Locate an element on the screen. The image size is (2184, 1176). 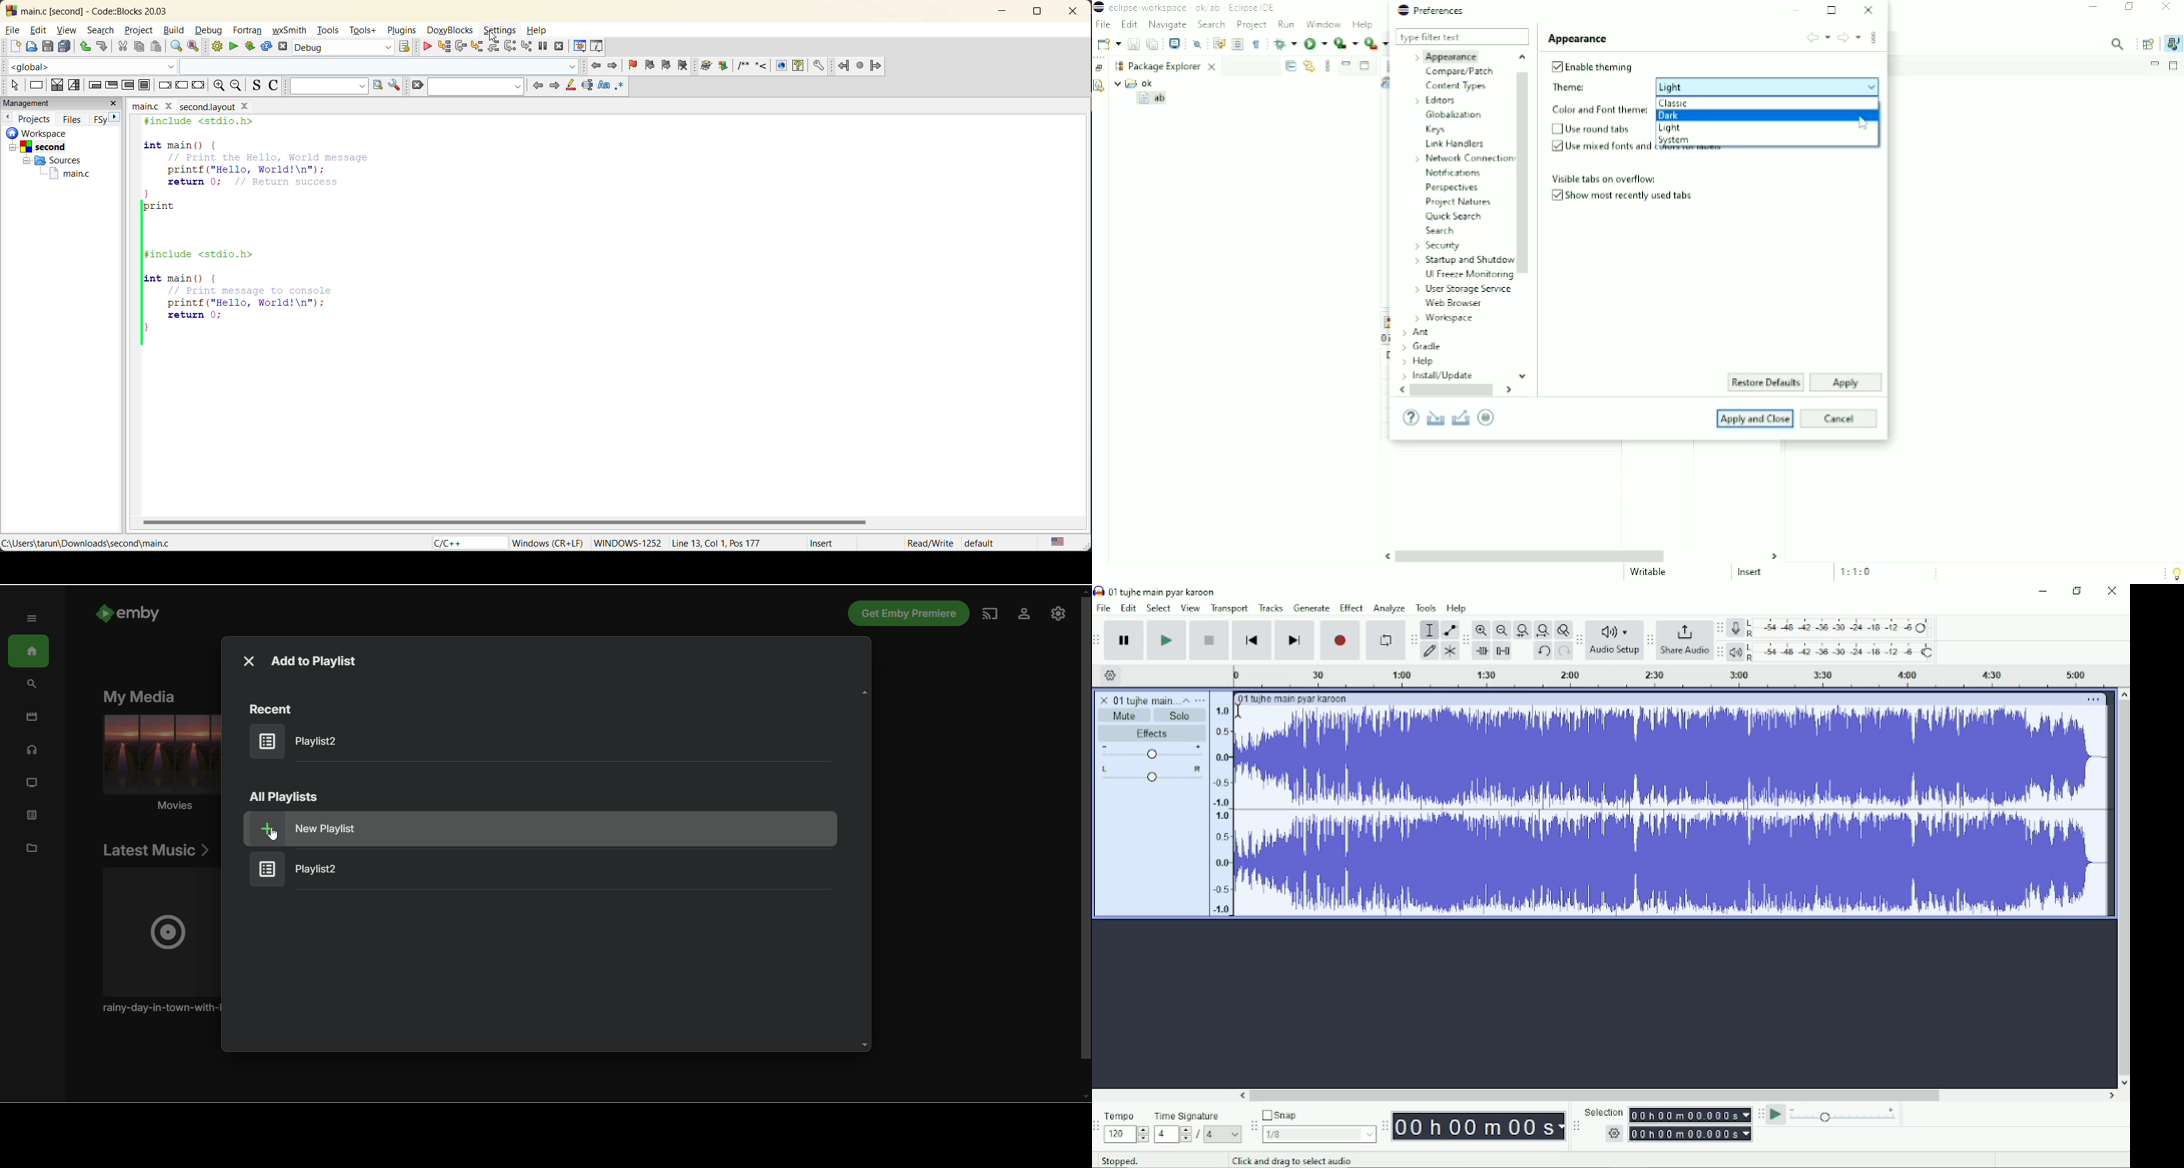
expand is located at coordinates (33, 619).